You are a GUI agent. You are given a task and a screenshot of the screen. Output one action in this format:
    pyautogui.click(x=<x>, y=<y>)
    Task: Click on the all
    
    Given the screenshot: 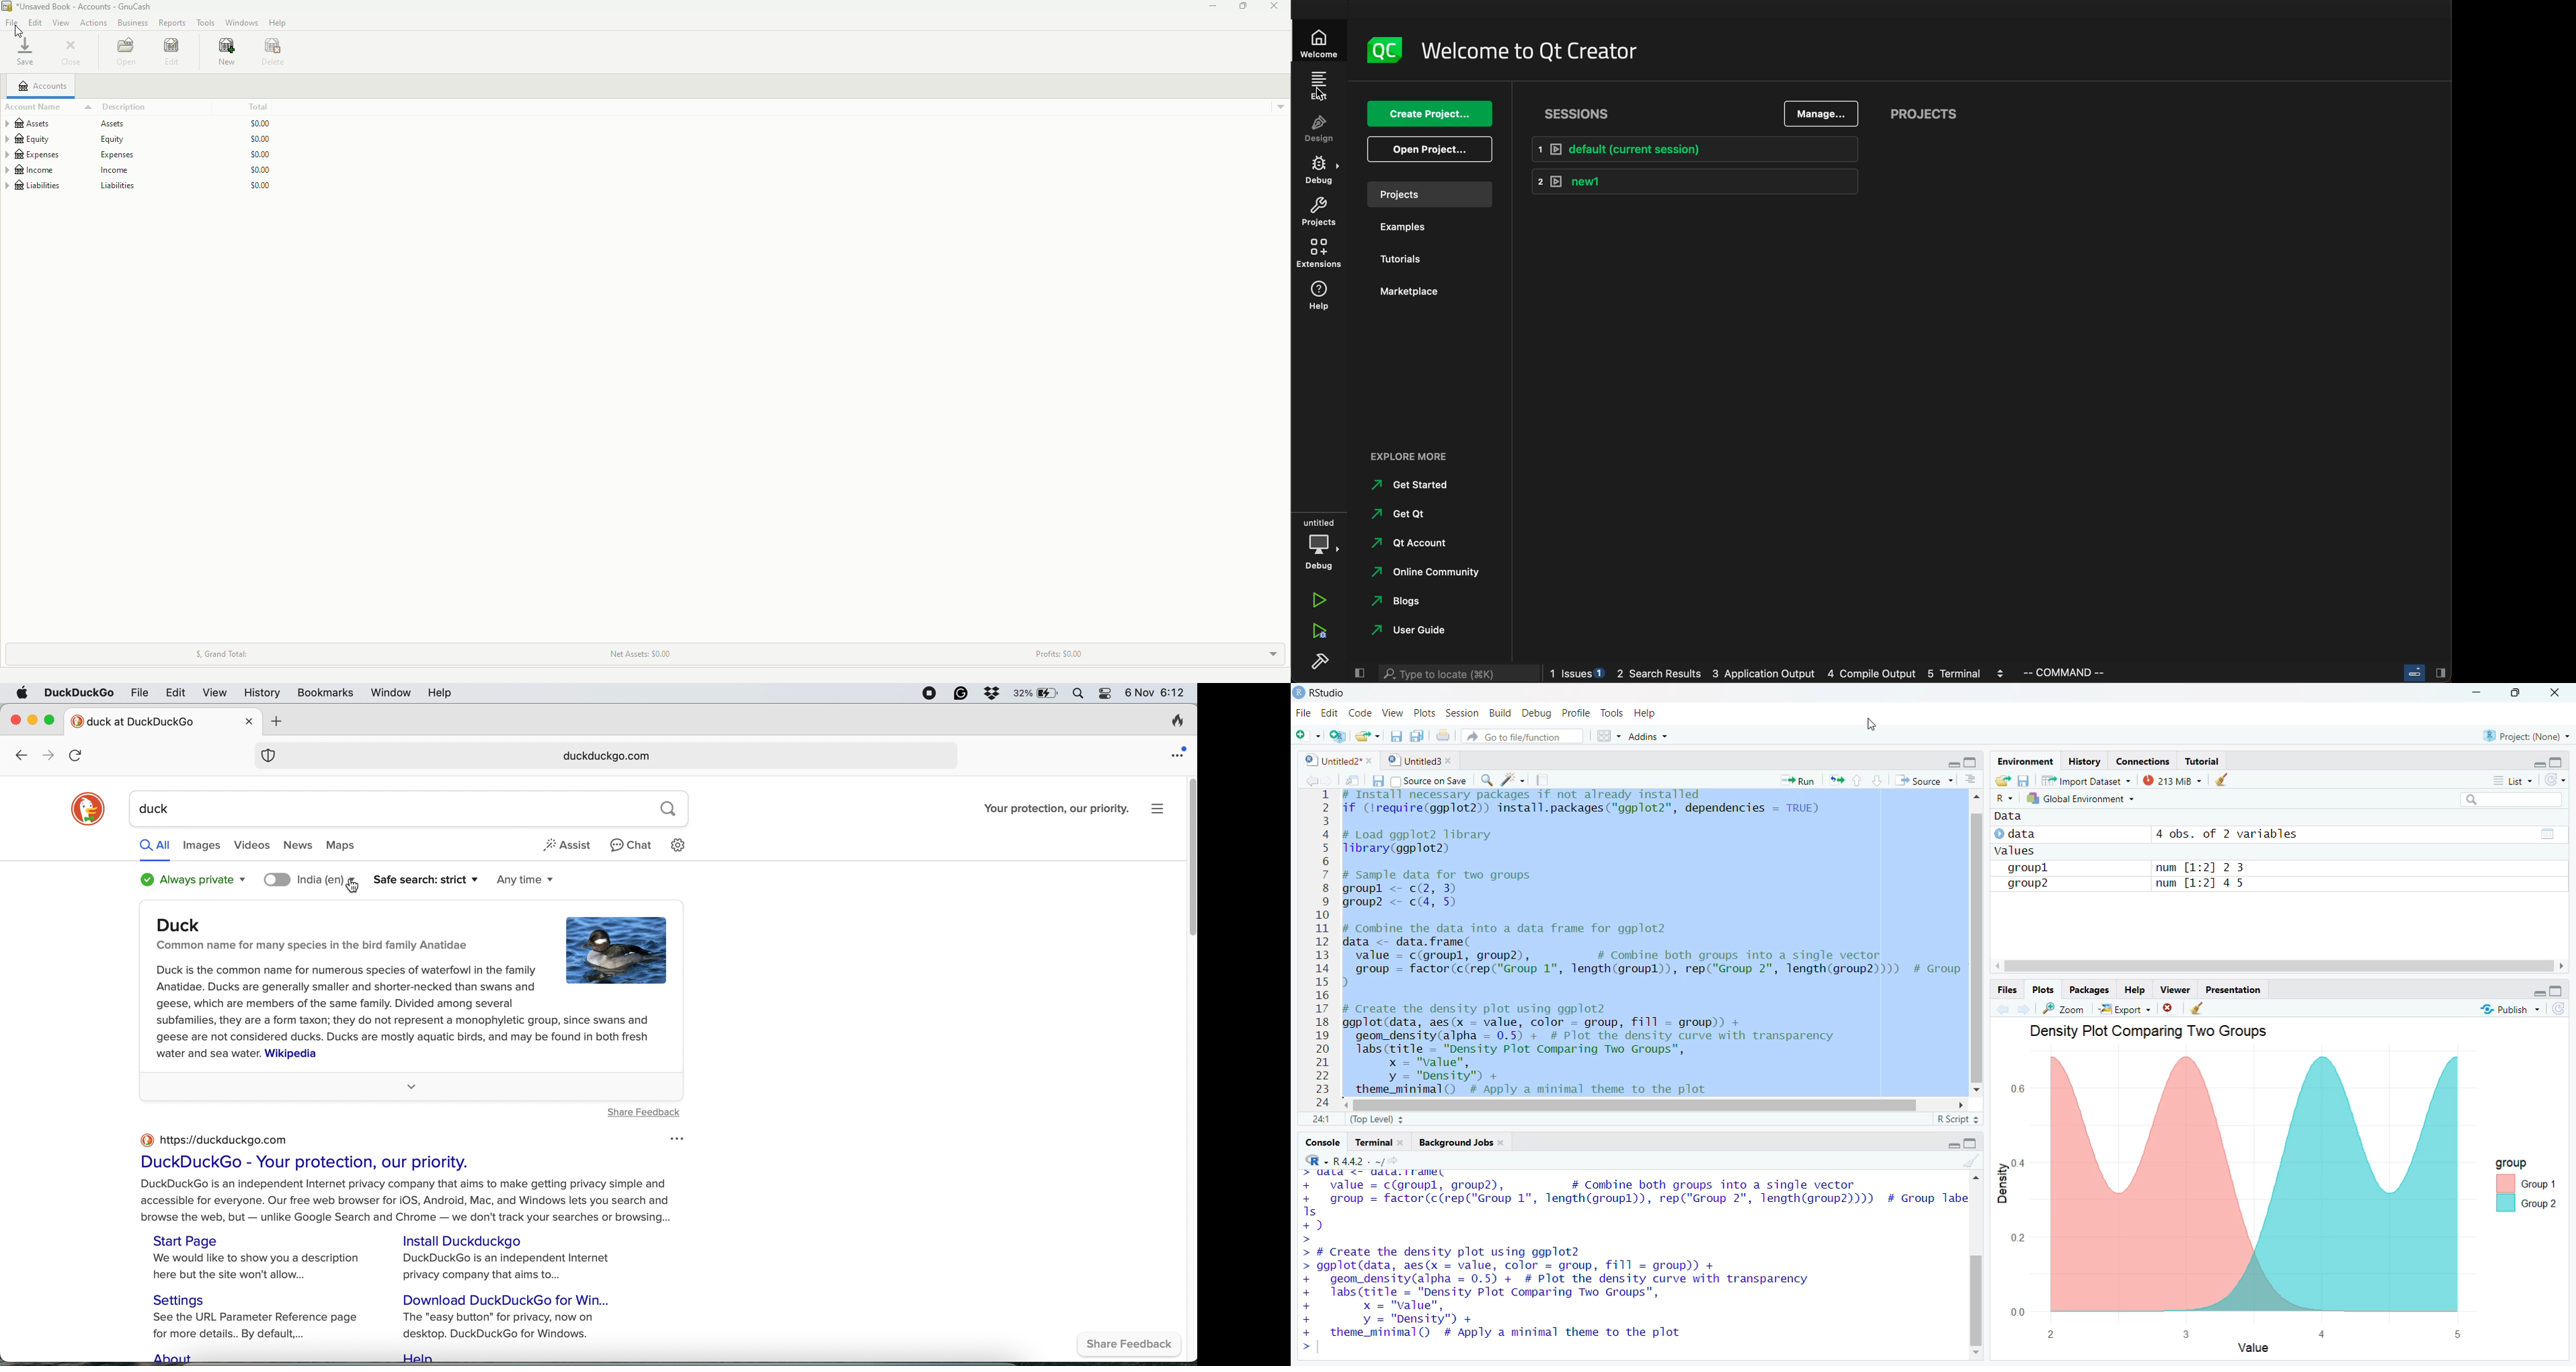 What is the action you would take?
    pyautogui.click(x=155, y=845)
    